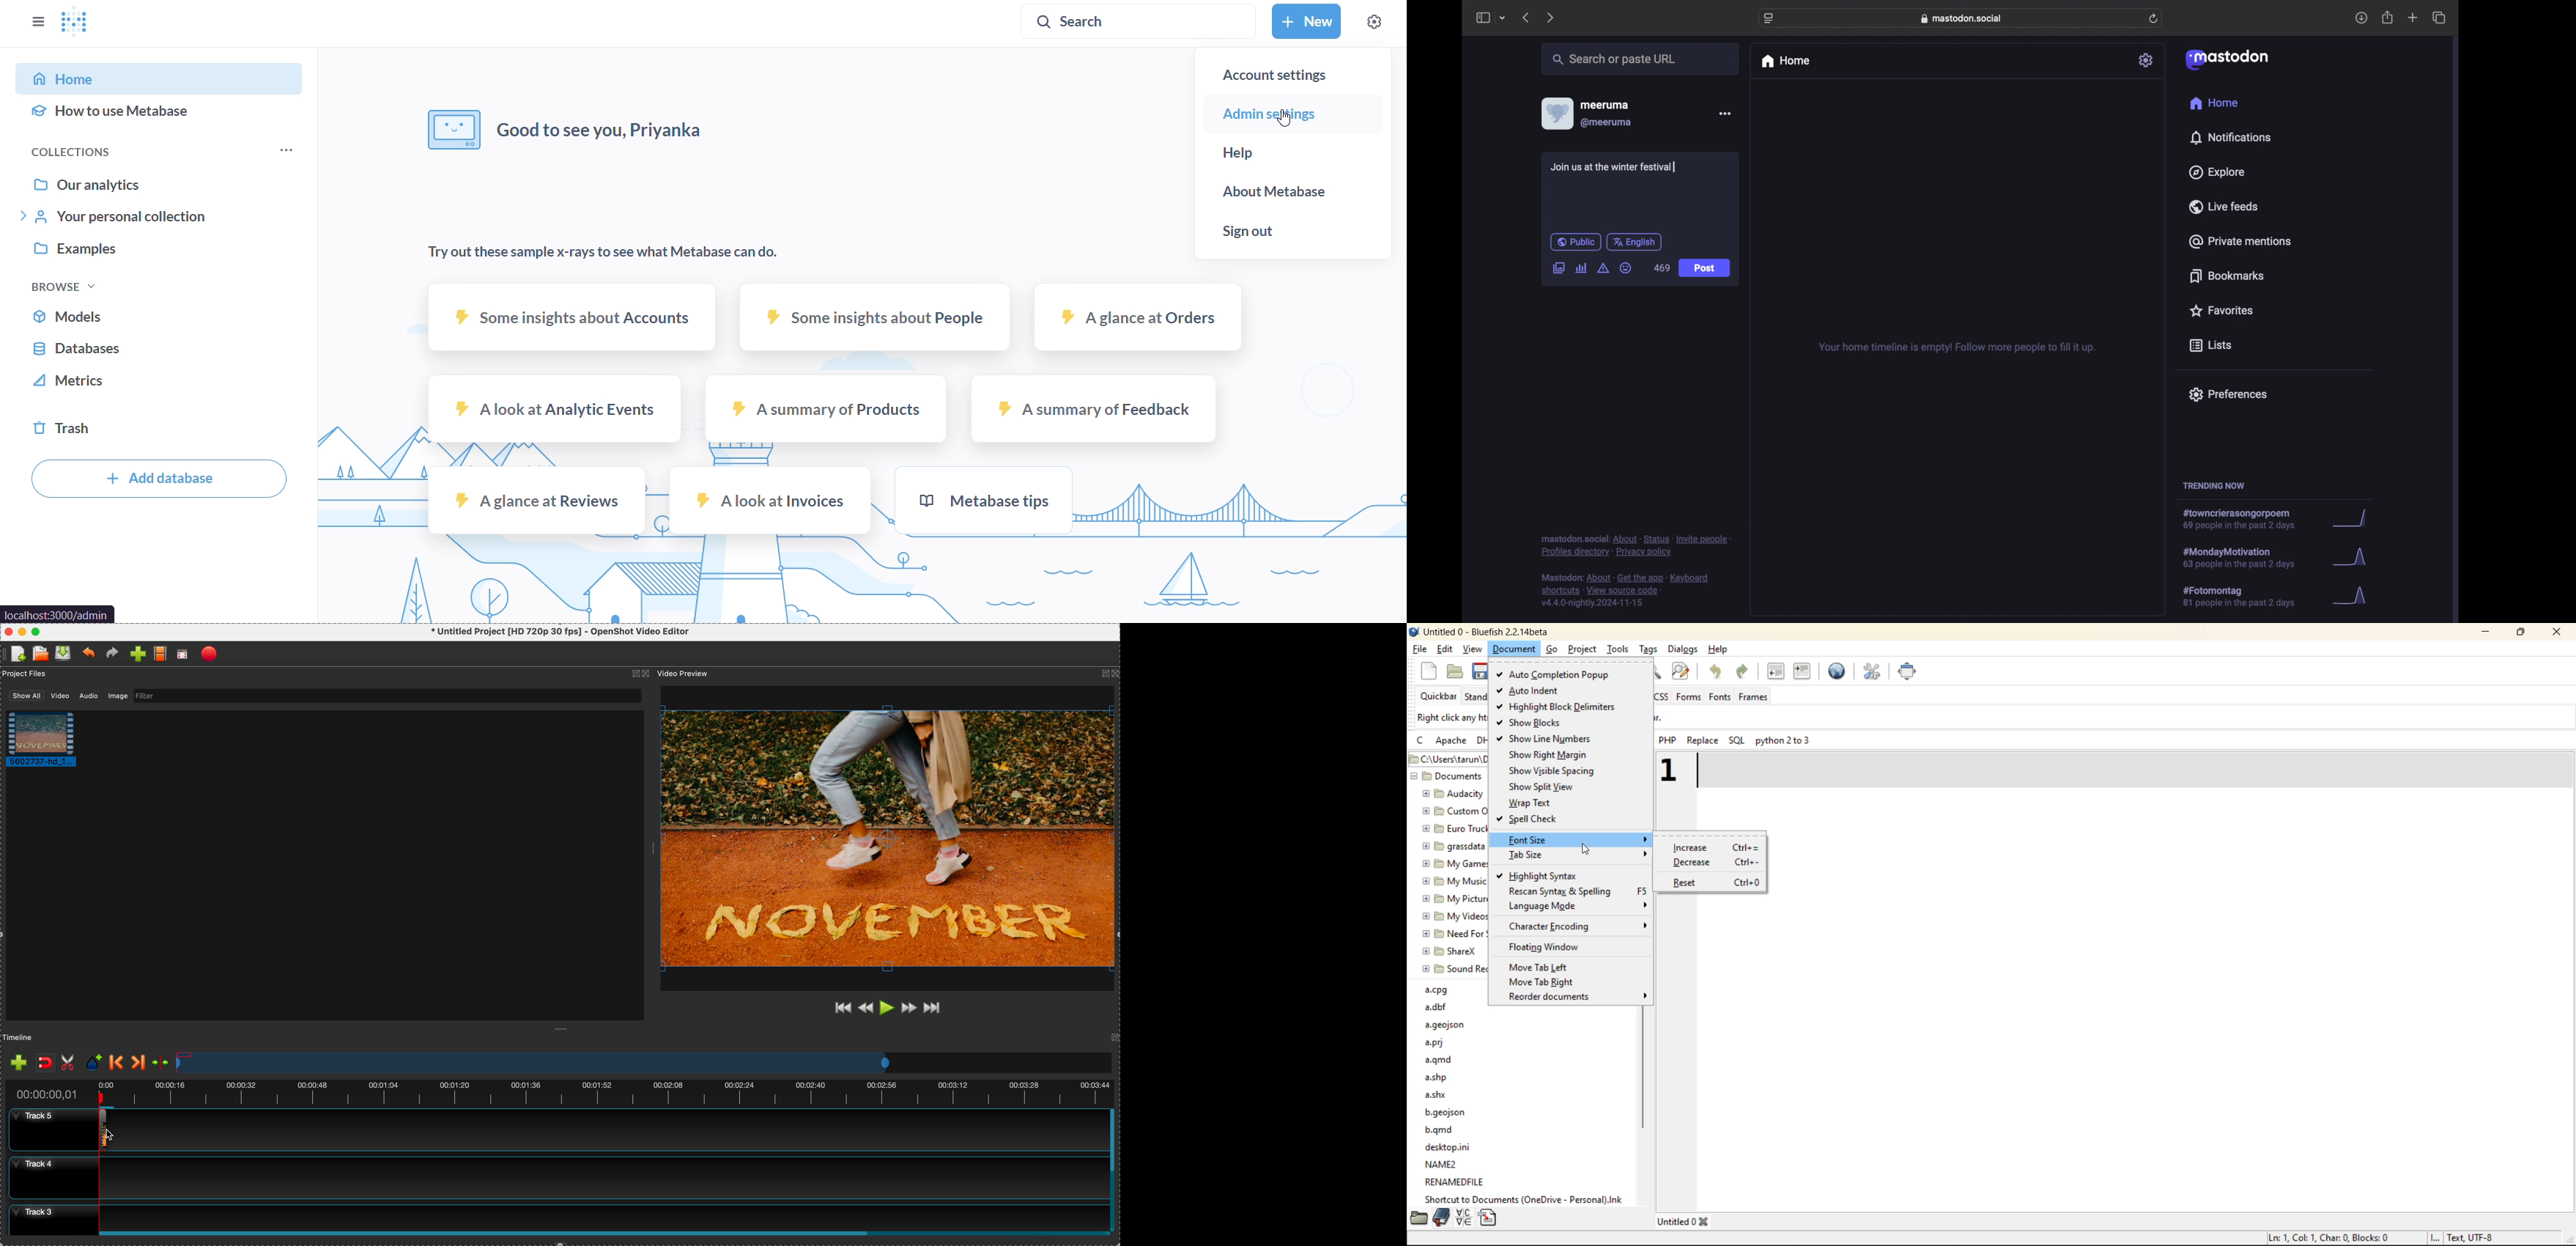 The width and height of the screenshot is (2576, 1260). I want to click on filebrowser, so click(1418, 1218).